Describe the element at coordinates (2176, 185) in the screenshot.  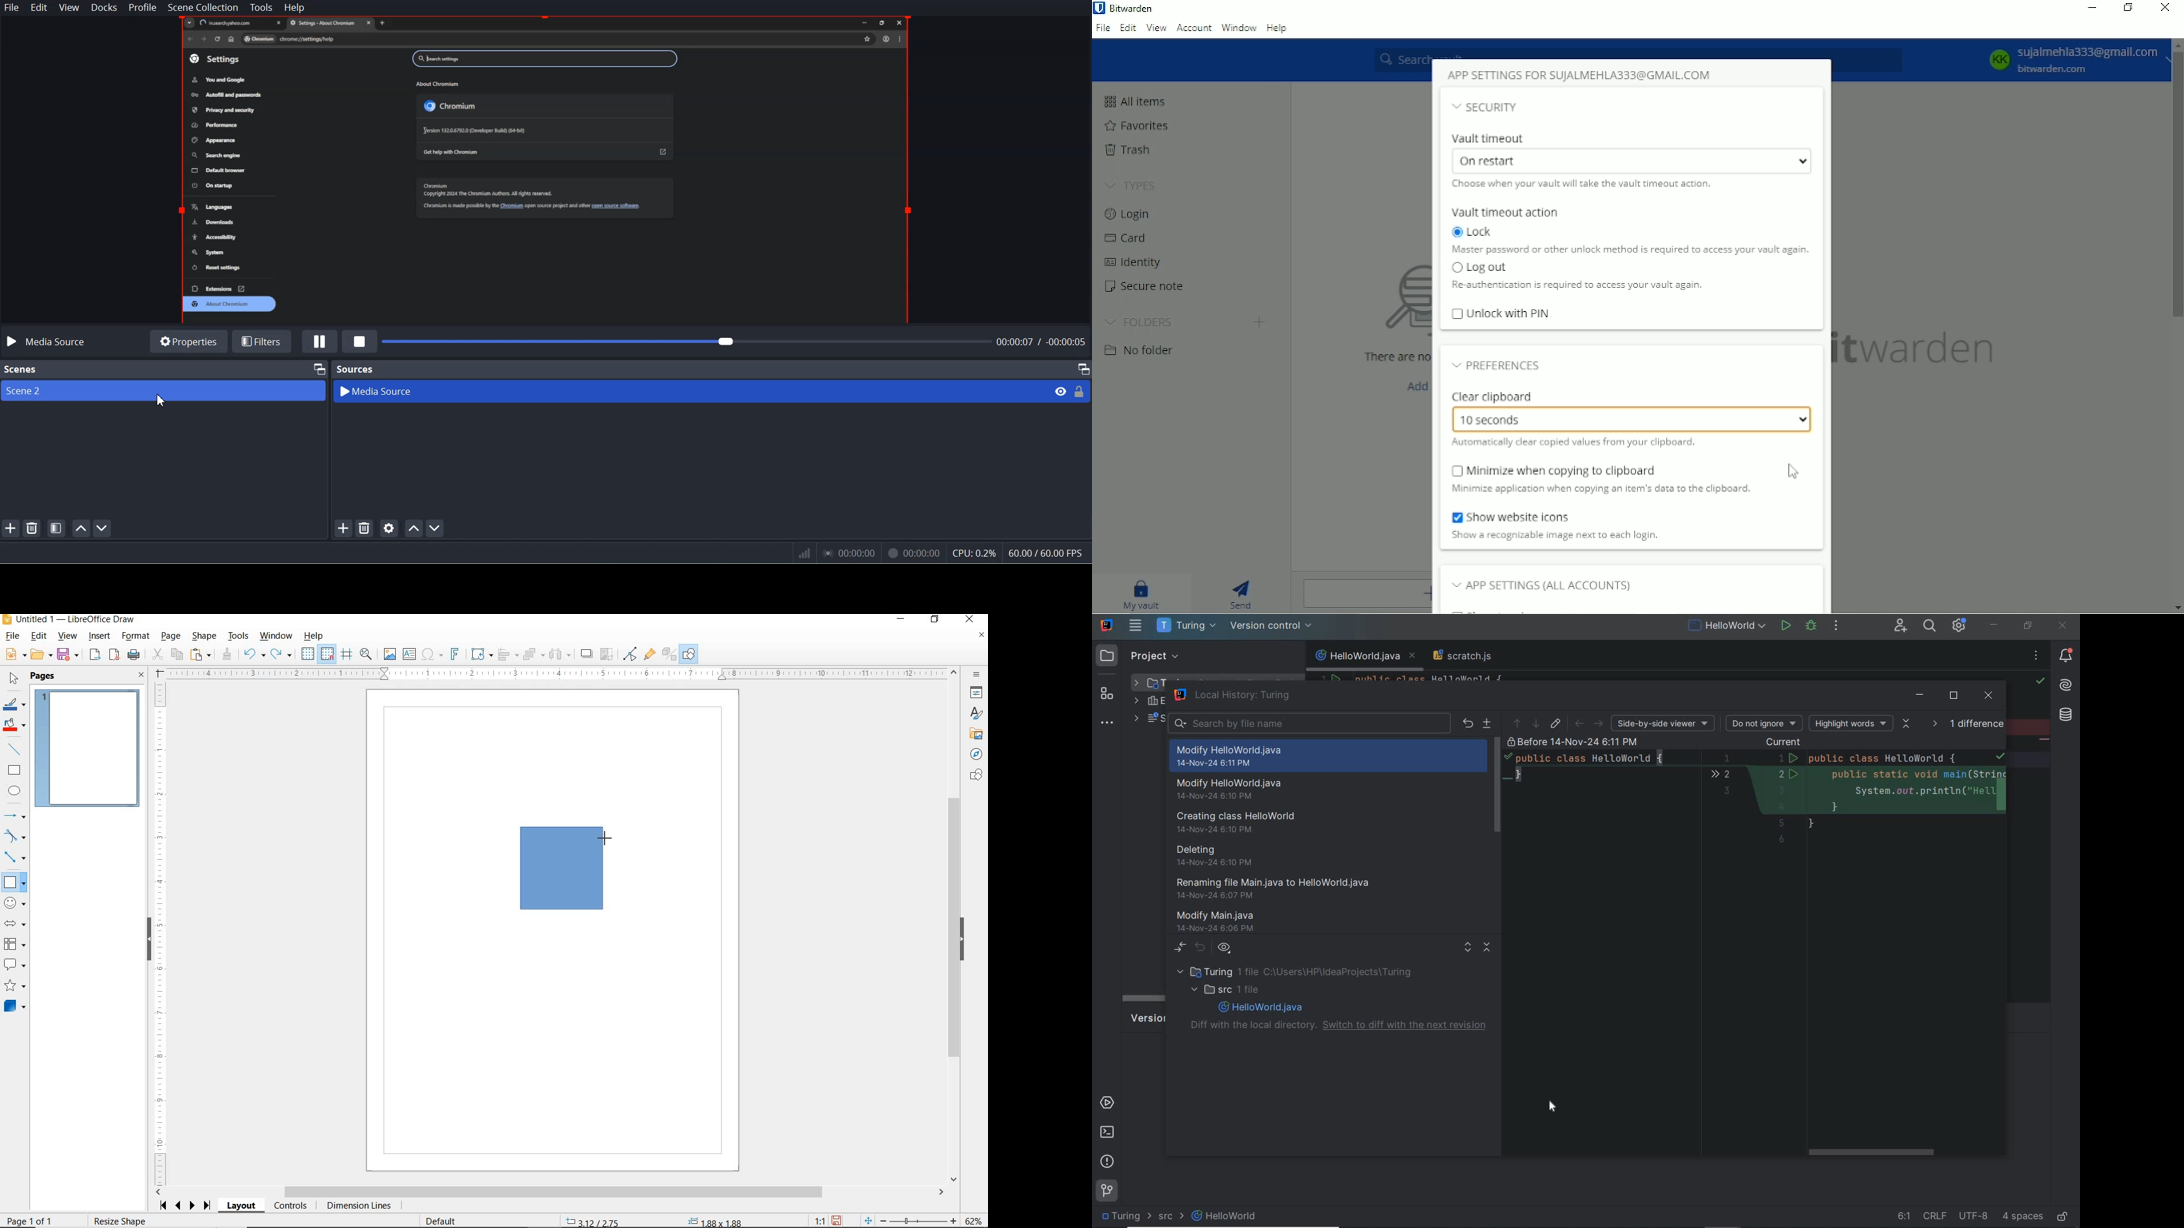
I see `Vertical scrollbar` at that location.